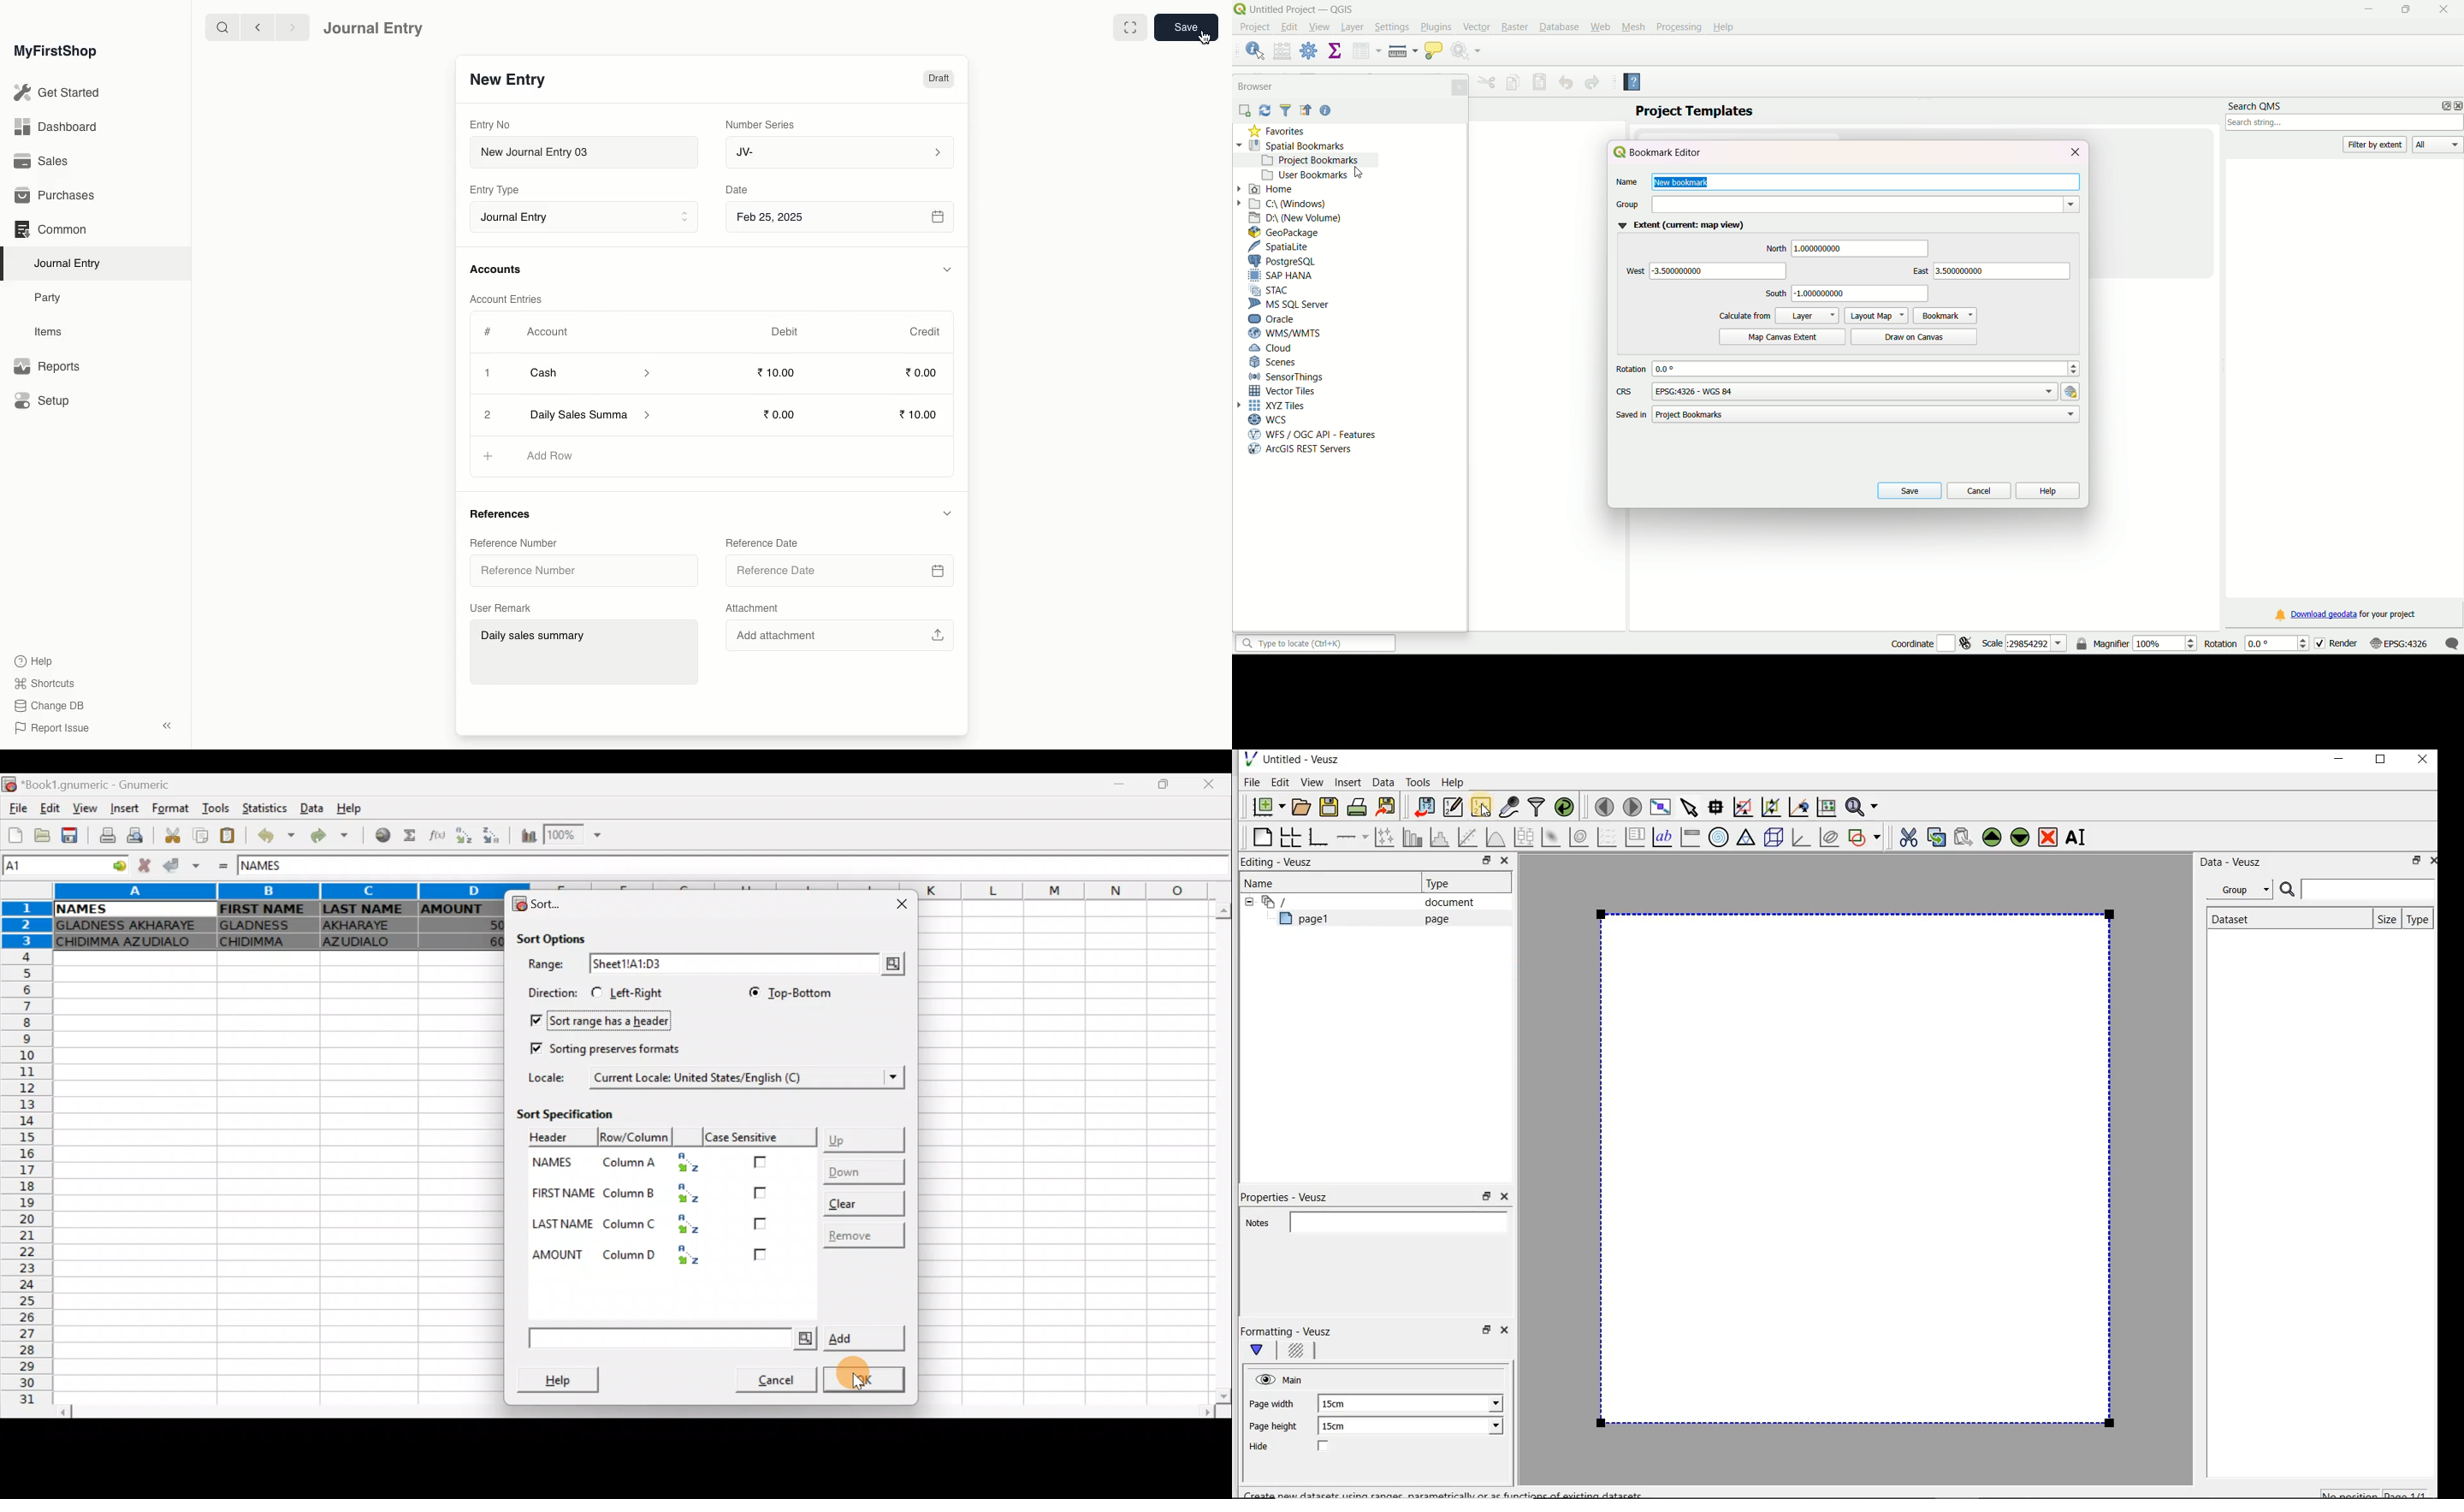  Describe the element at coordinates (180, 866) in the screenshot. I see `Accept change` at that location.